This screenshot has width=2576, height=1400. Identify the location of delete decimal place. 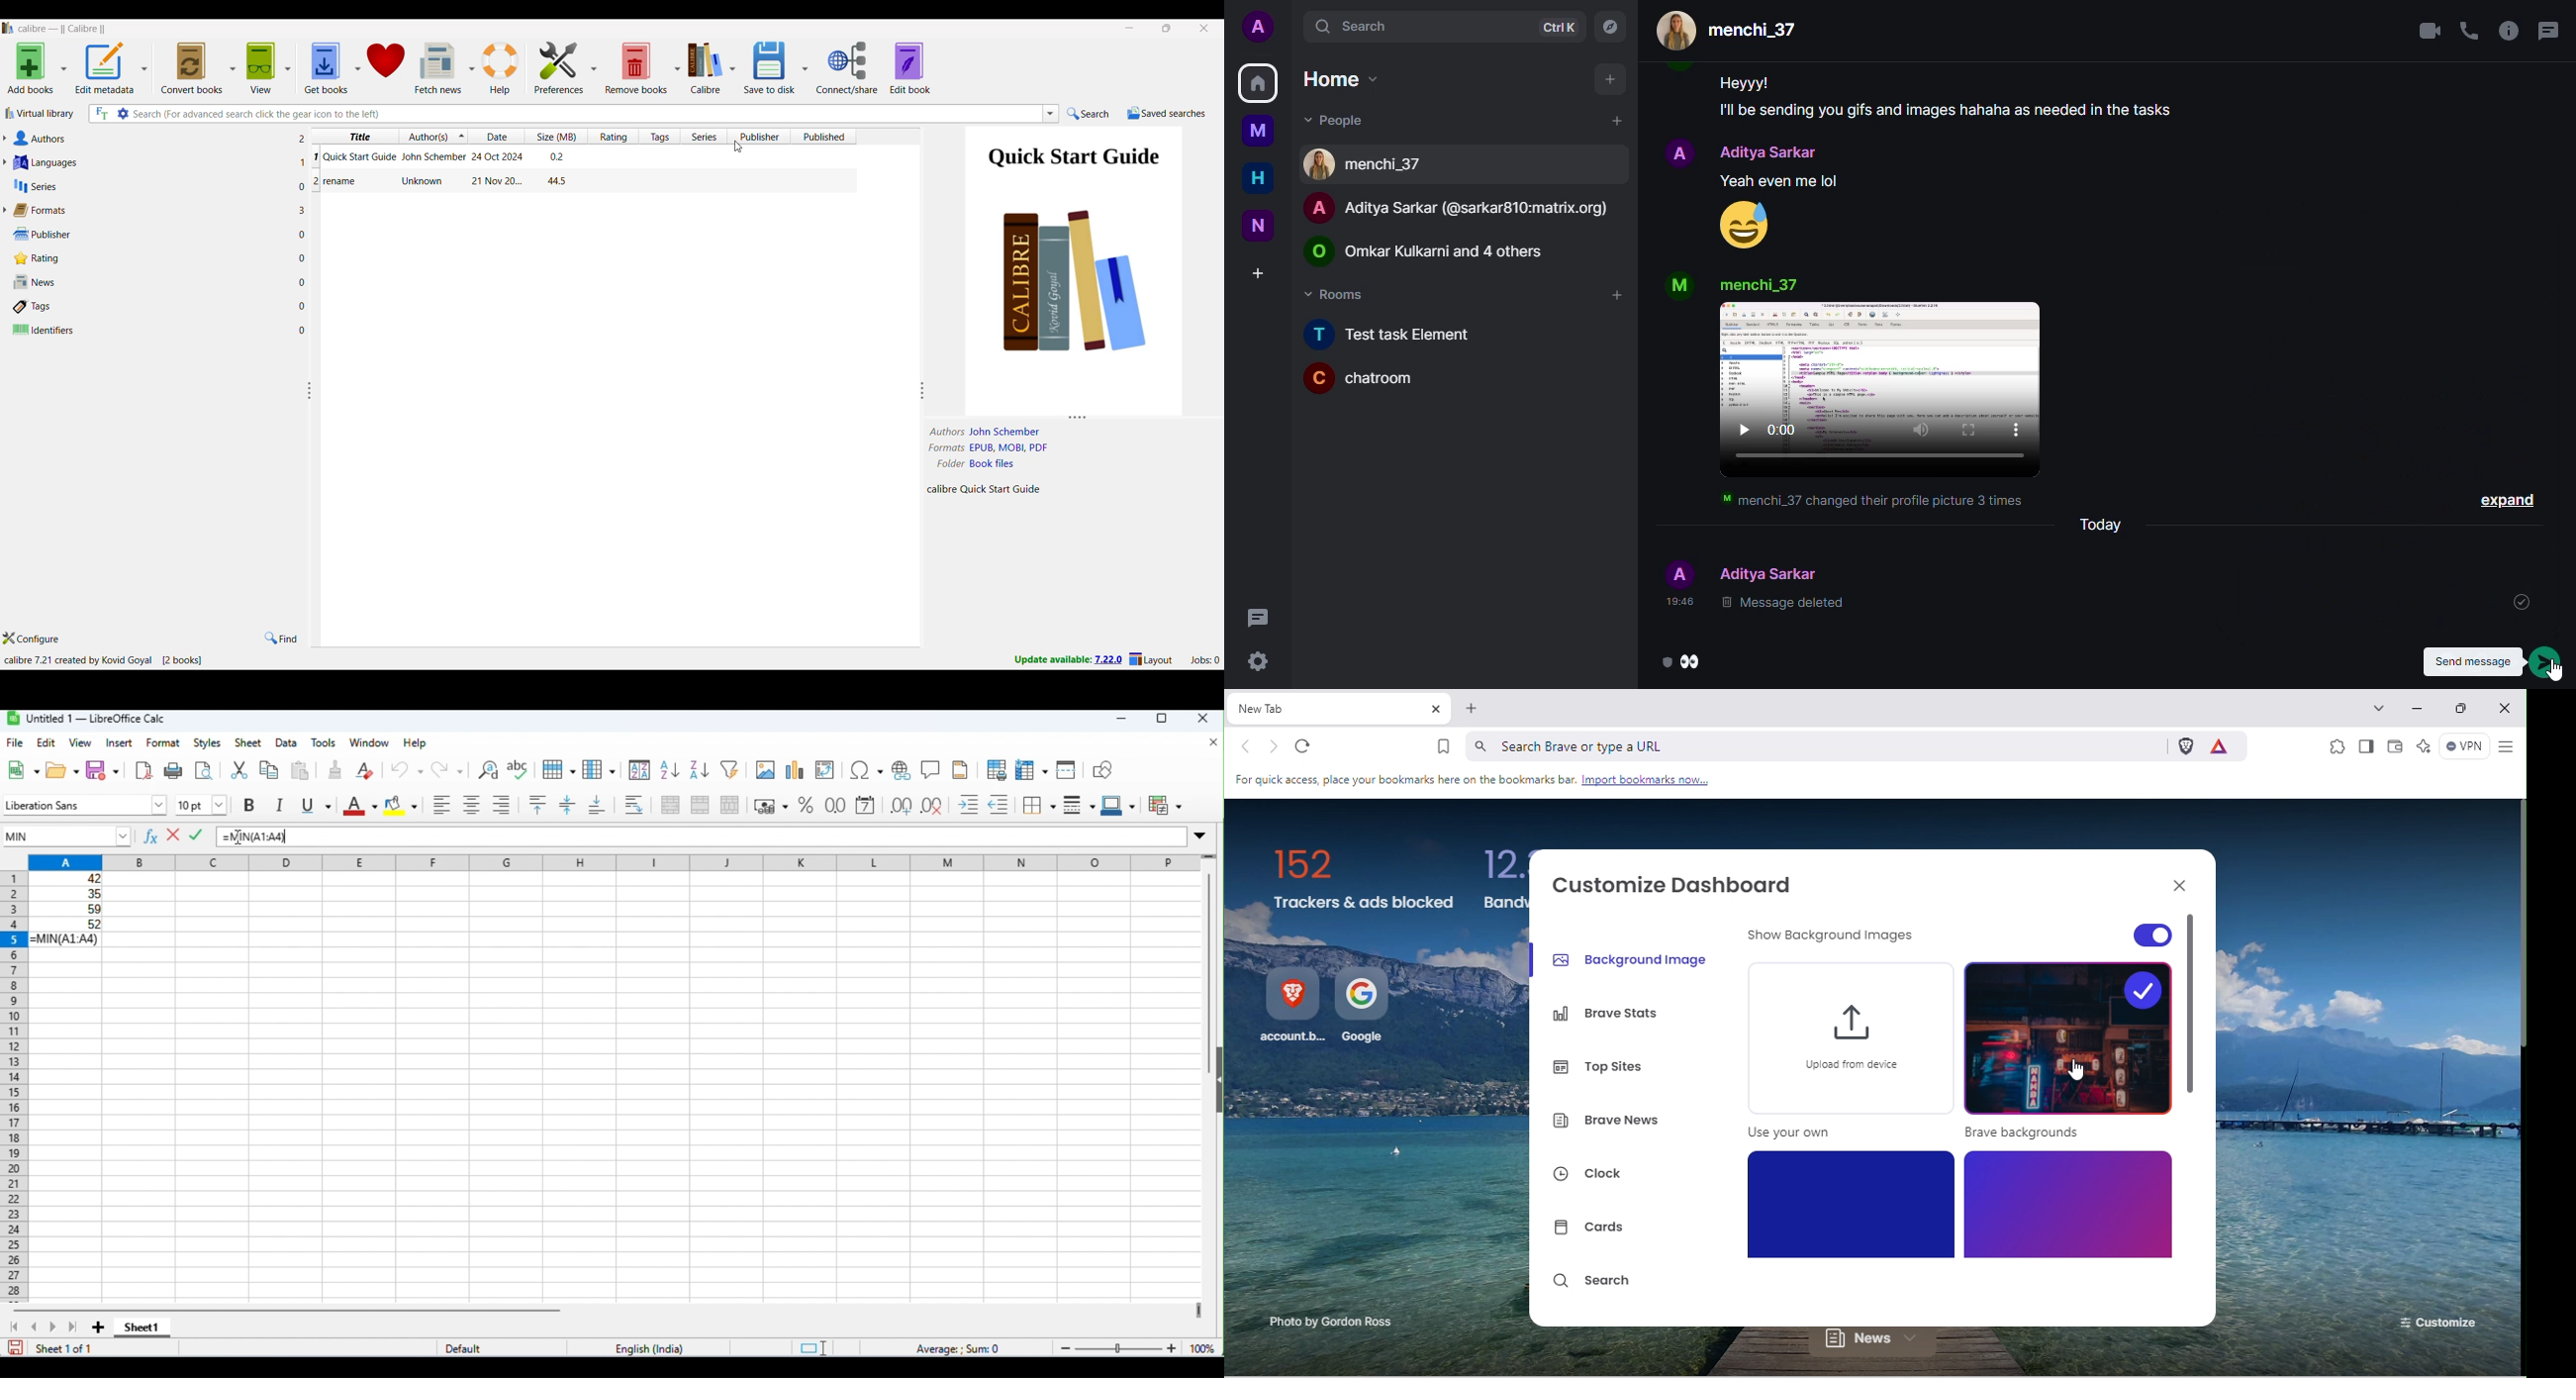
(933, 804).